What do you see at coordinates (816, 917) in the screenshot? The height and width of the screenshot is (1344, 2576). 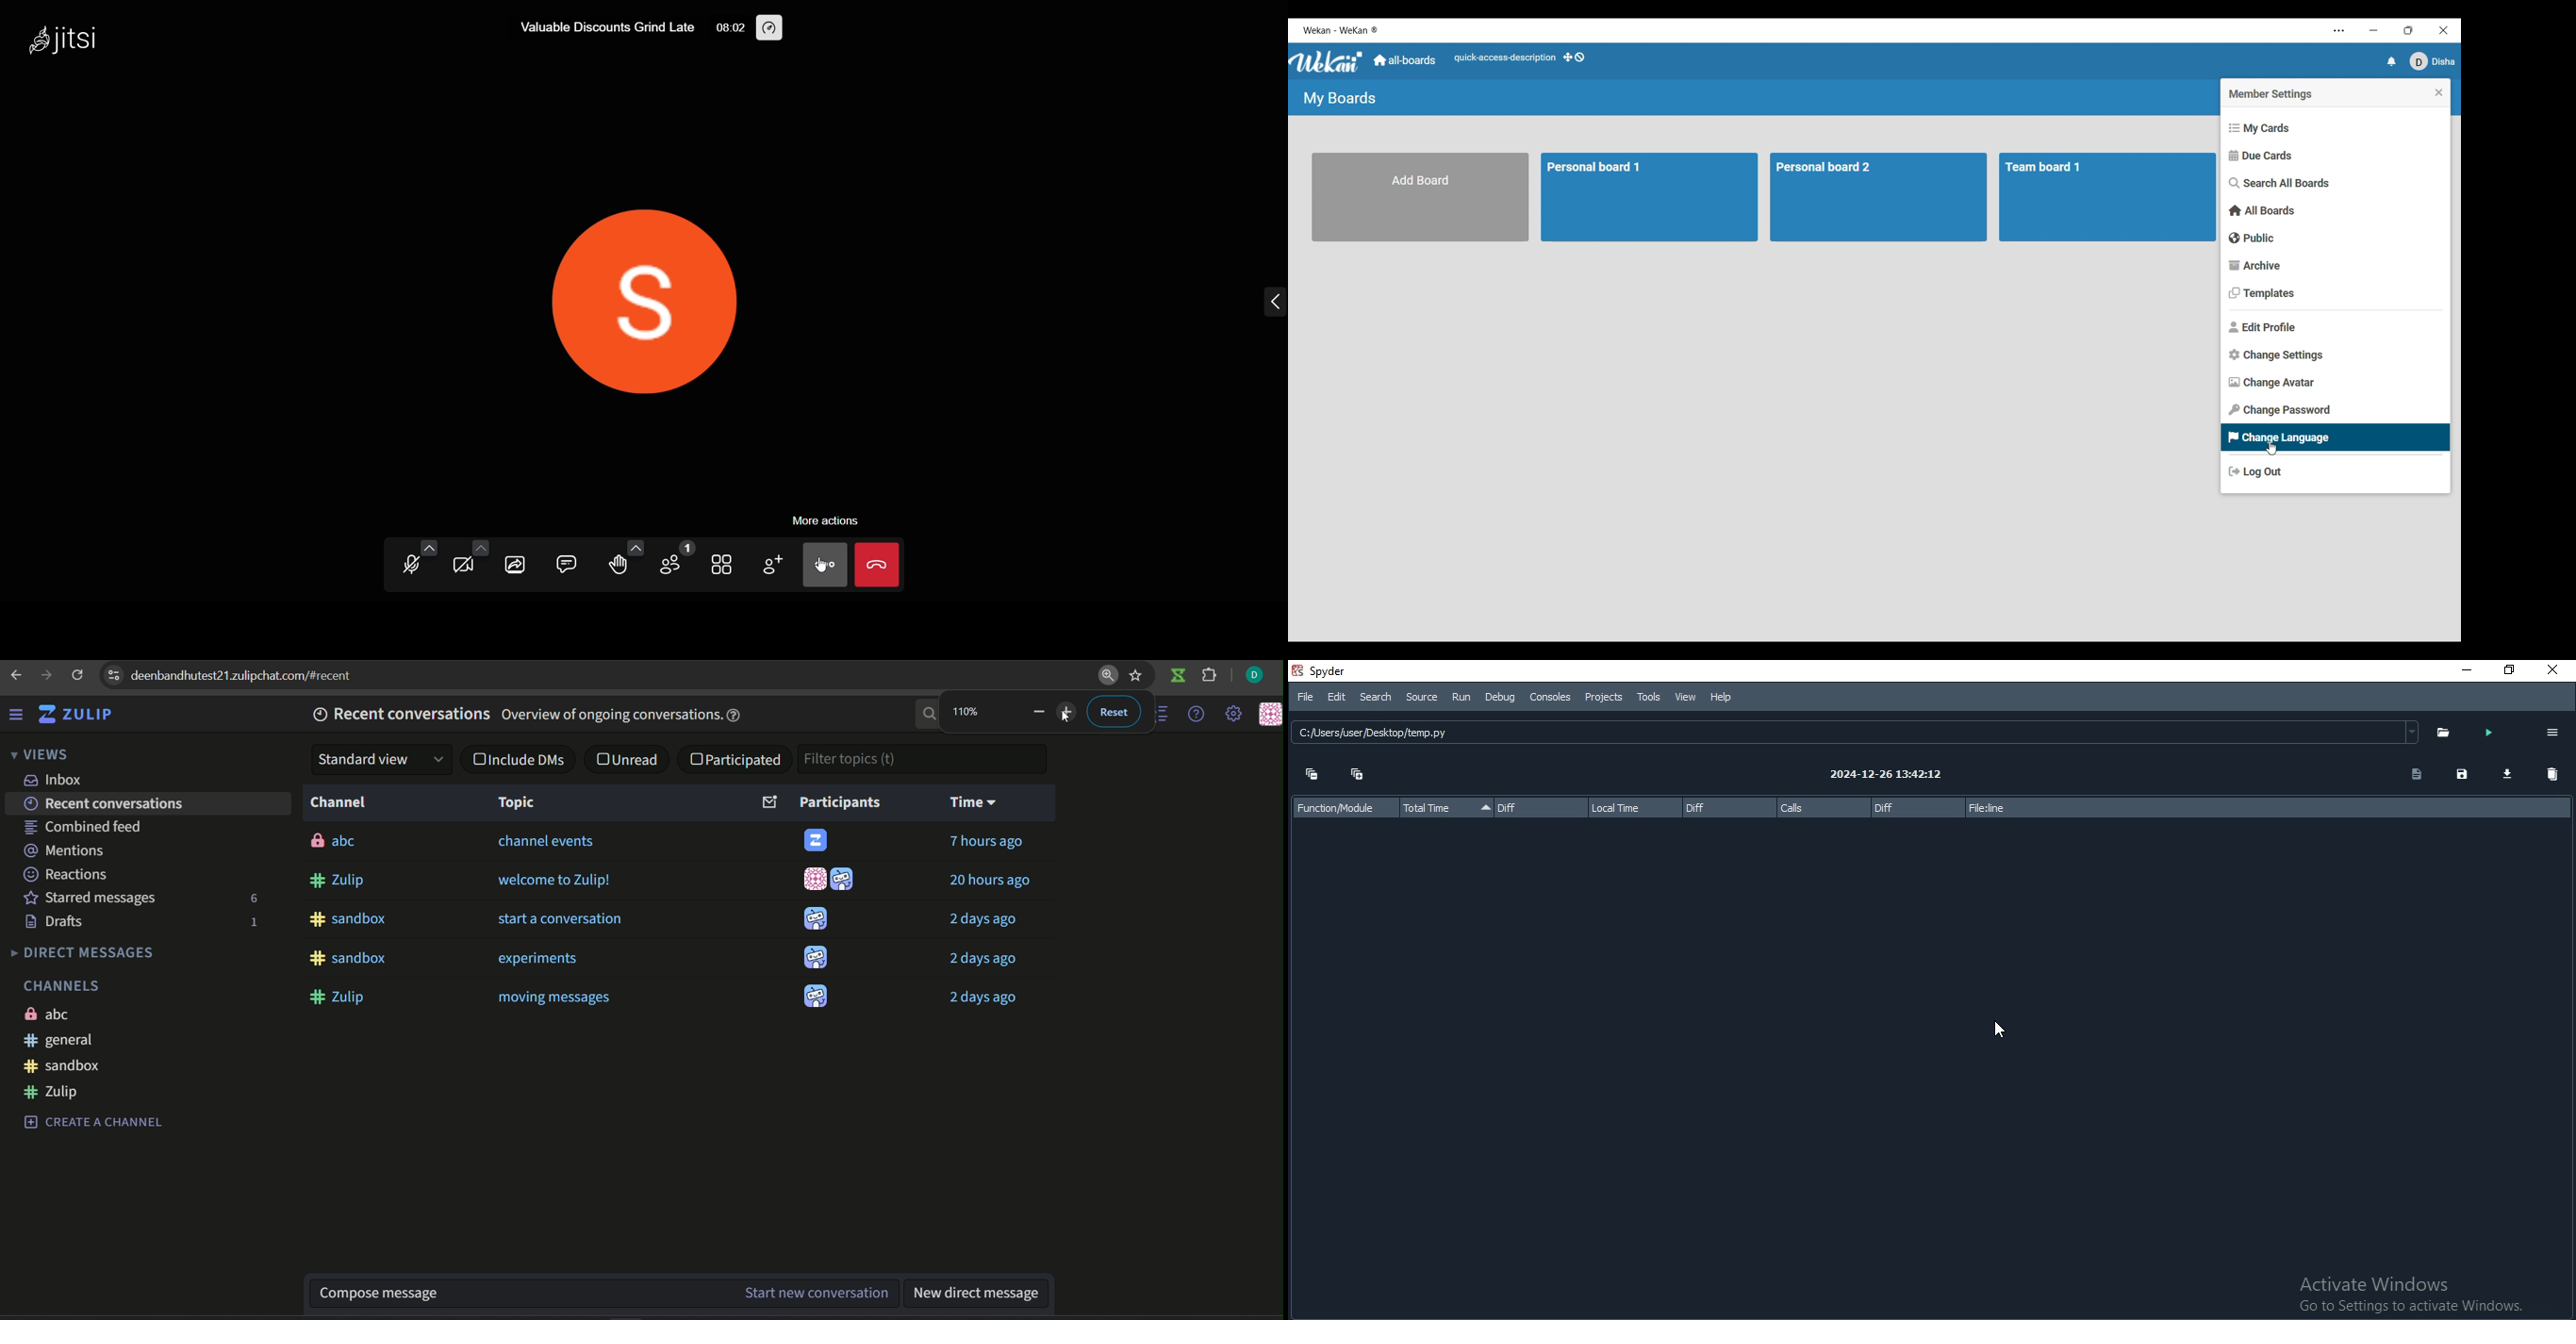 I see `icon` at bounding box center [816, 917].